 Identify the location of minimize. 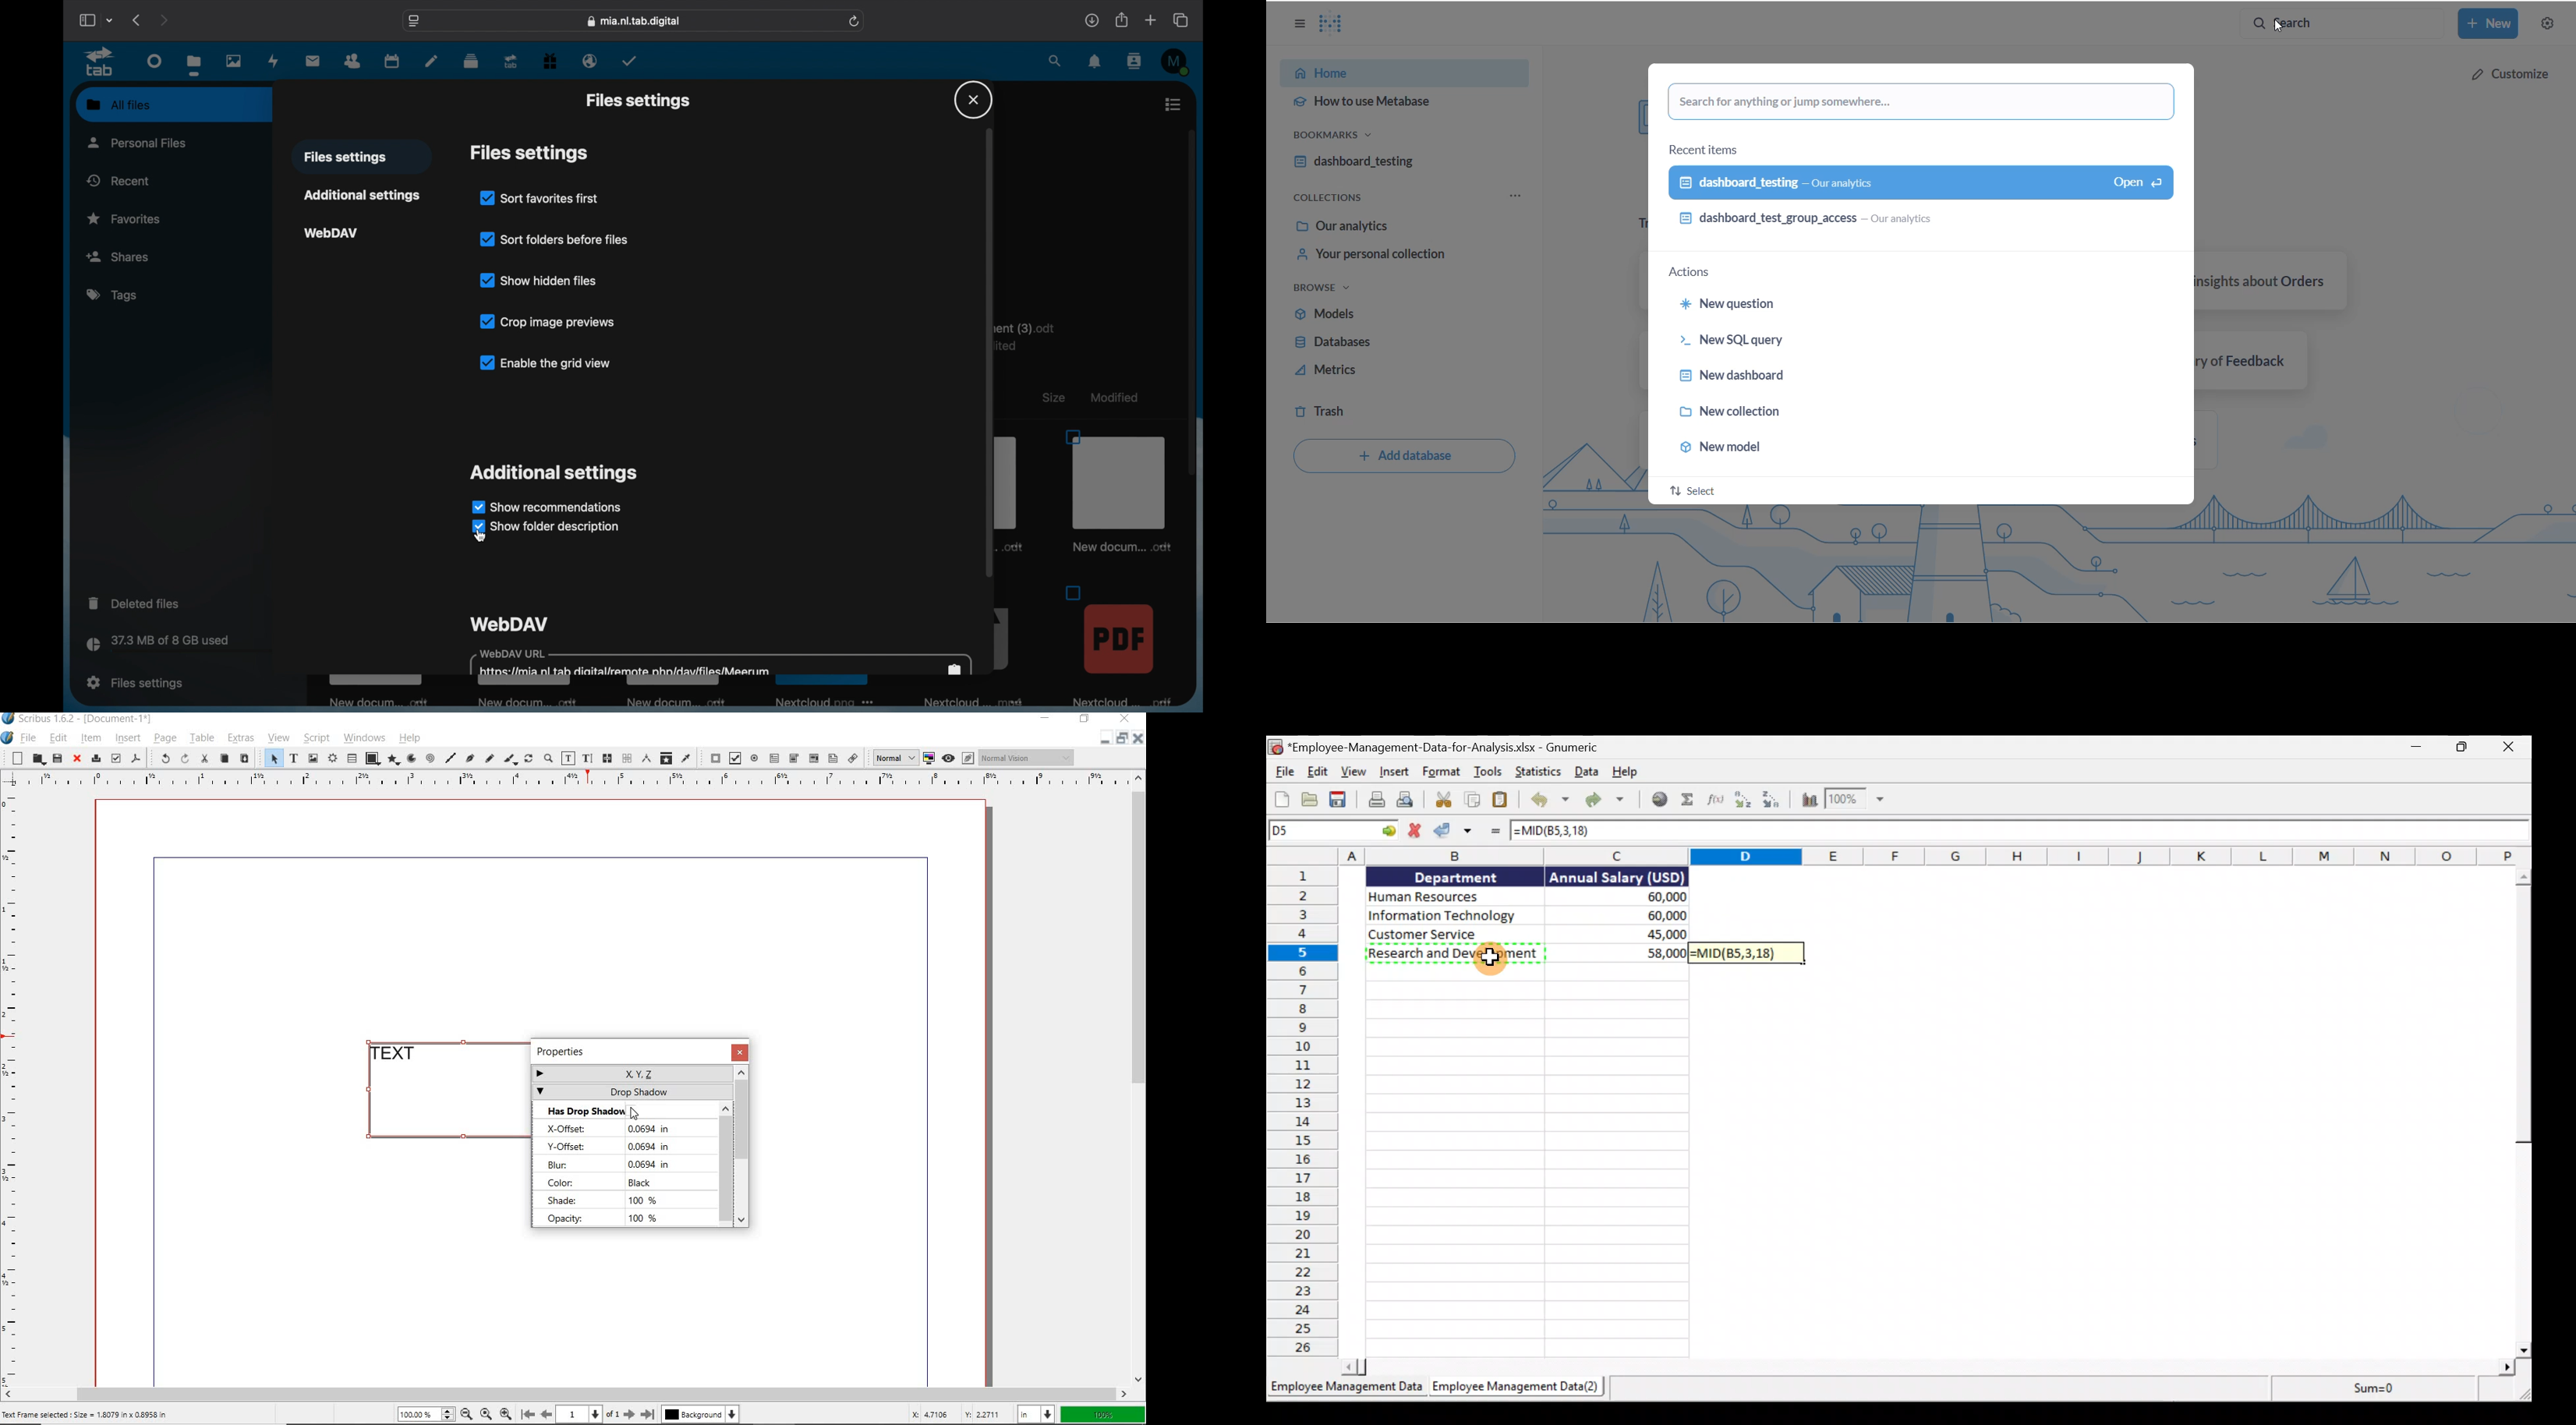
(1121, 738).